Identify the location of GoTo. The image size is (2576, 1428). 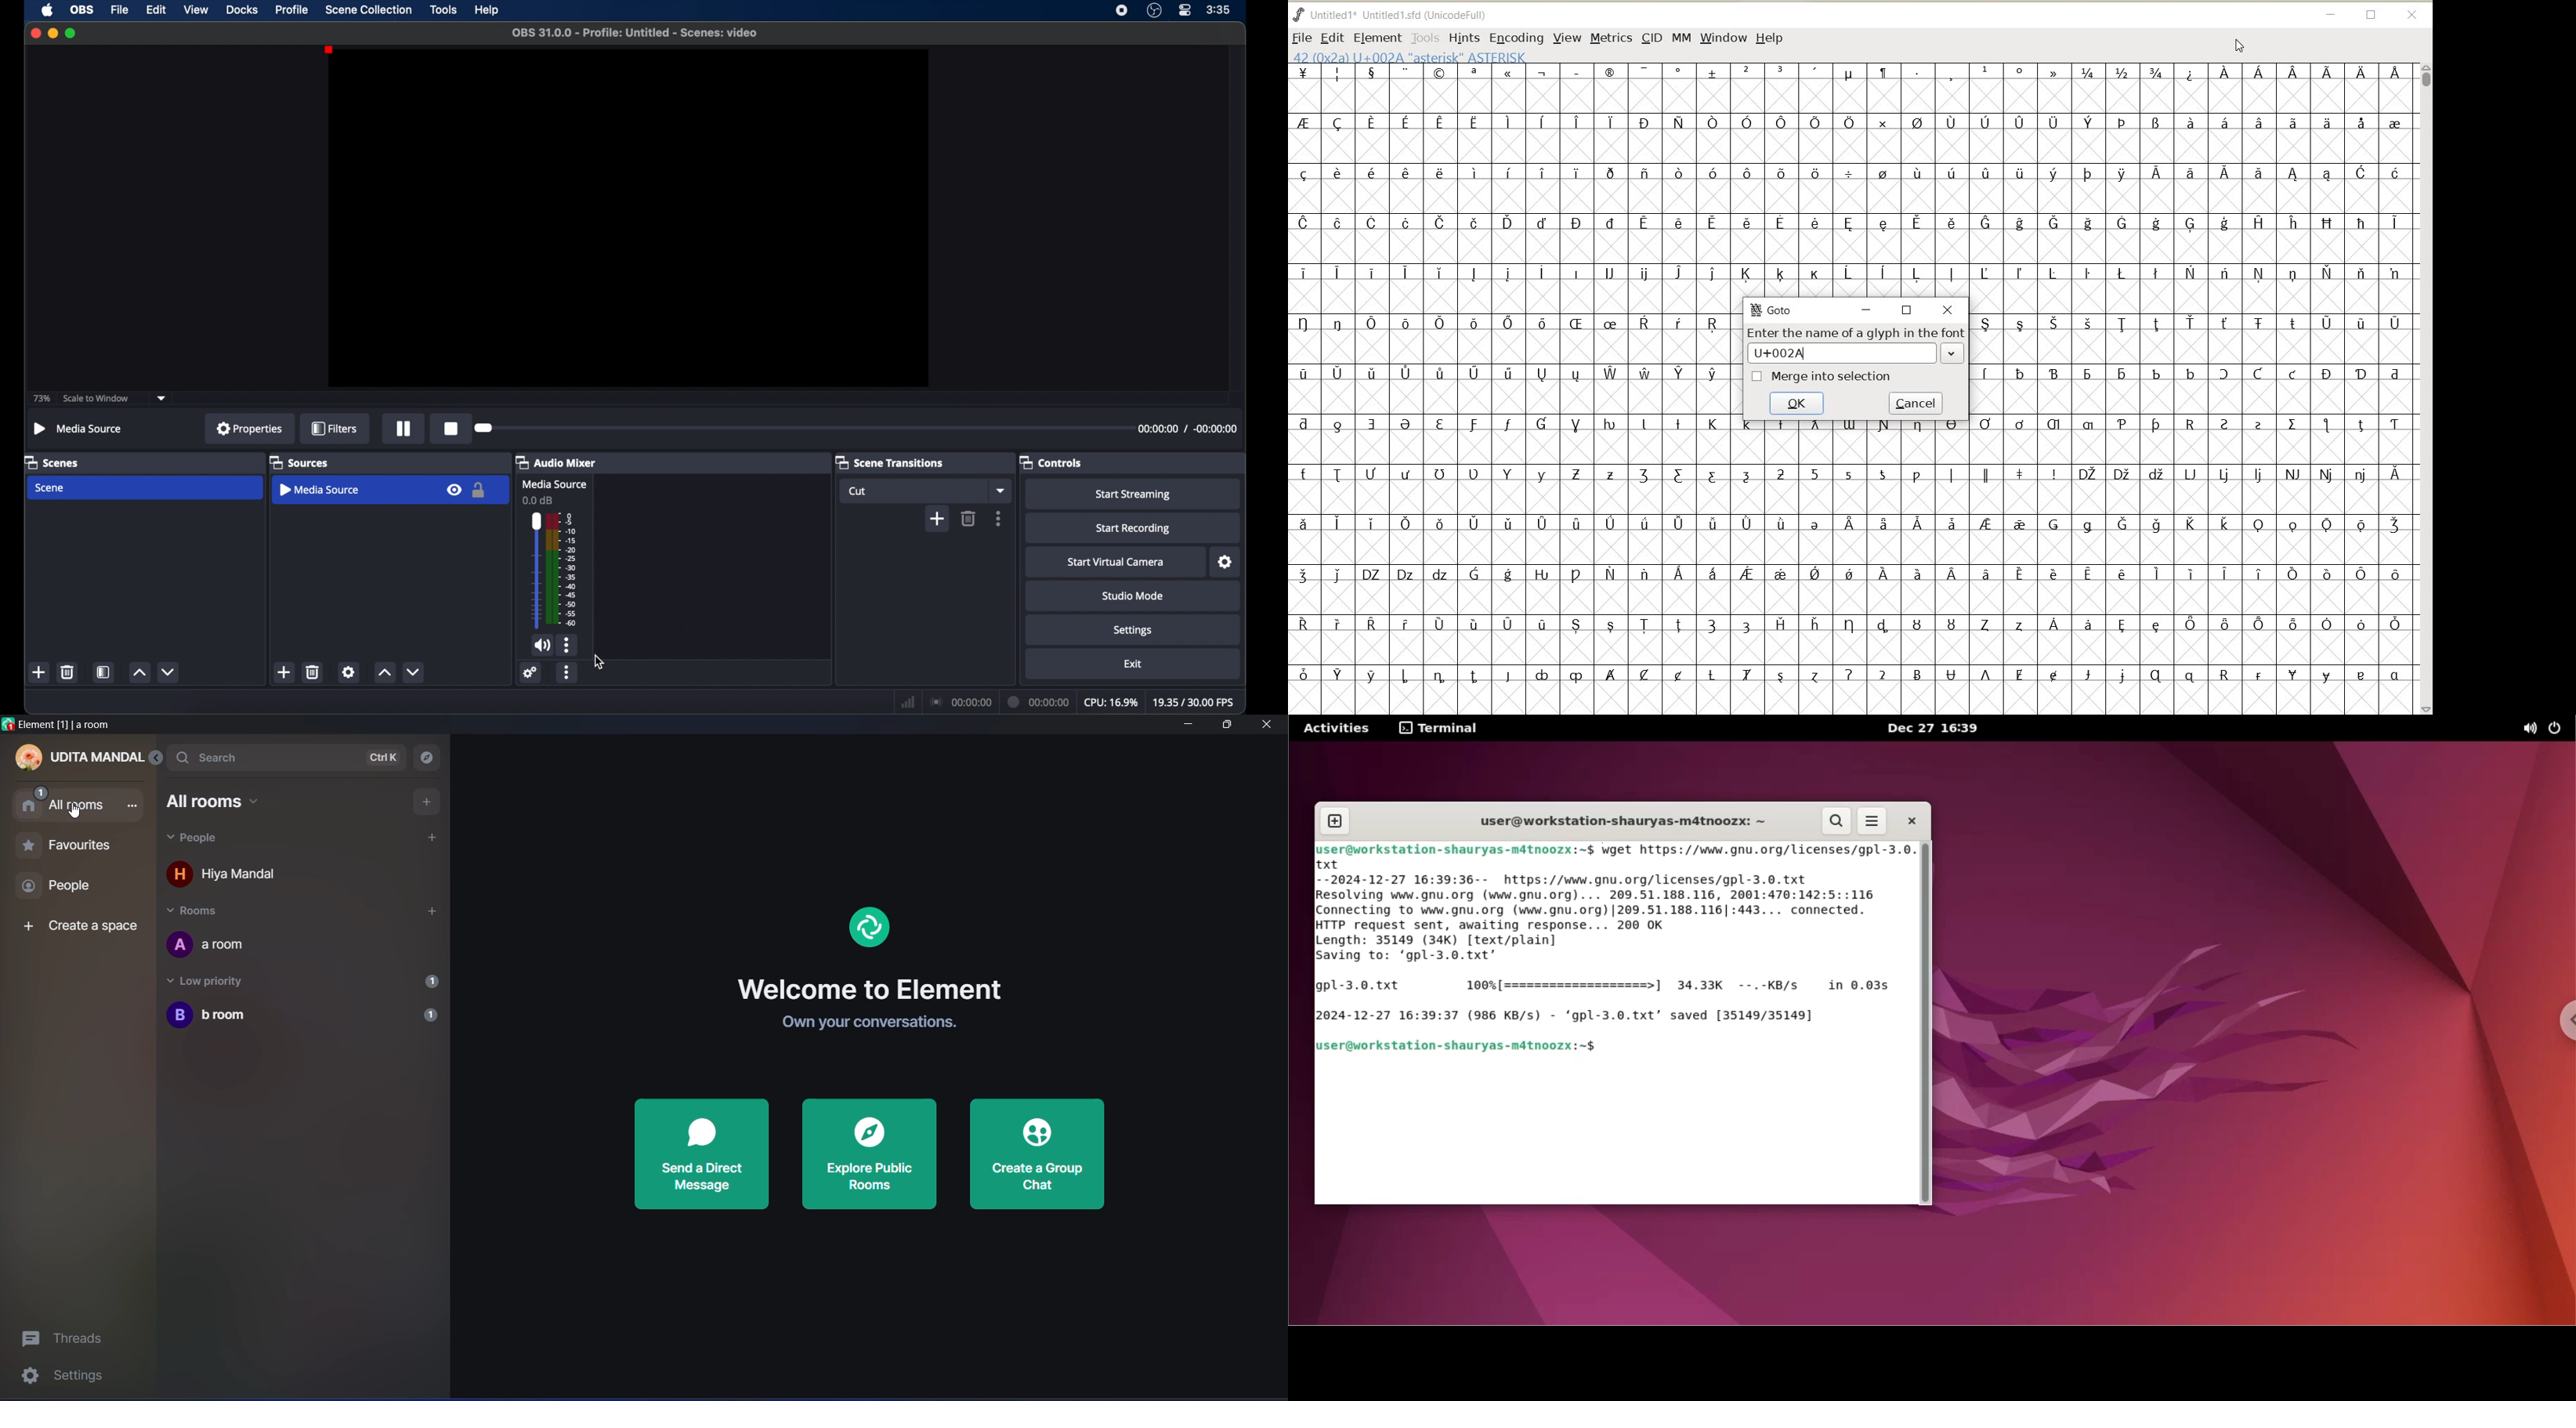
(1773, 312).